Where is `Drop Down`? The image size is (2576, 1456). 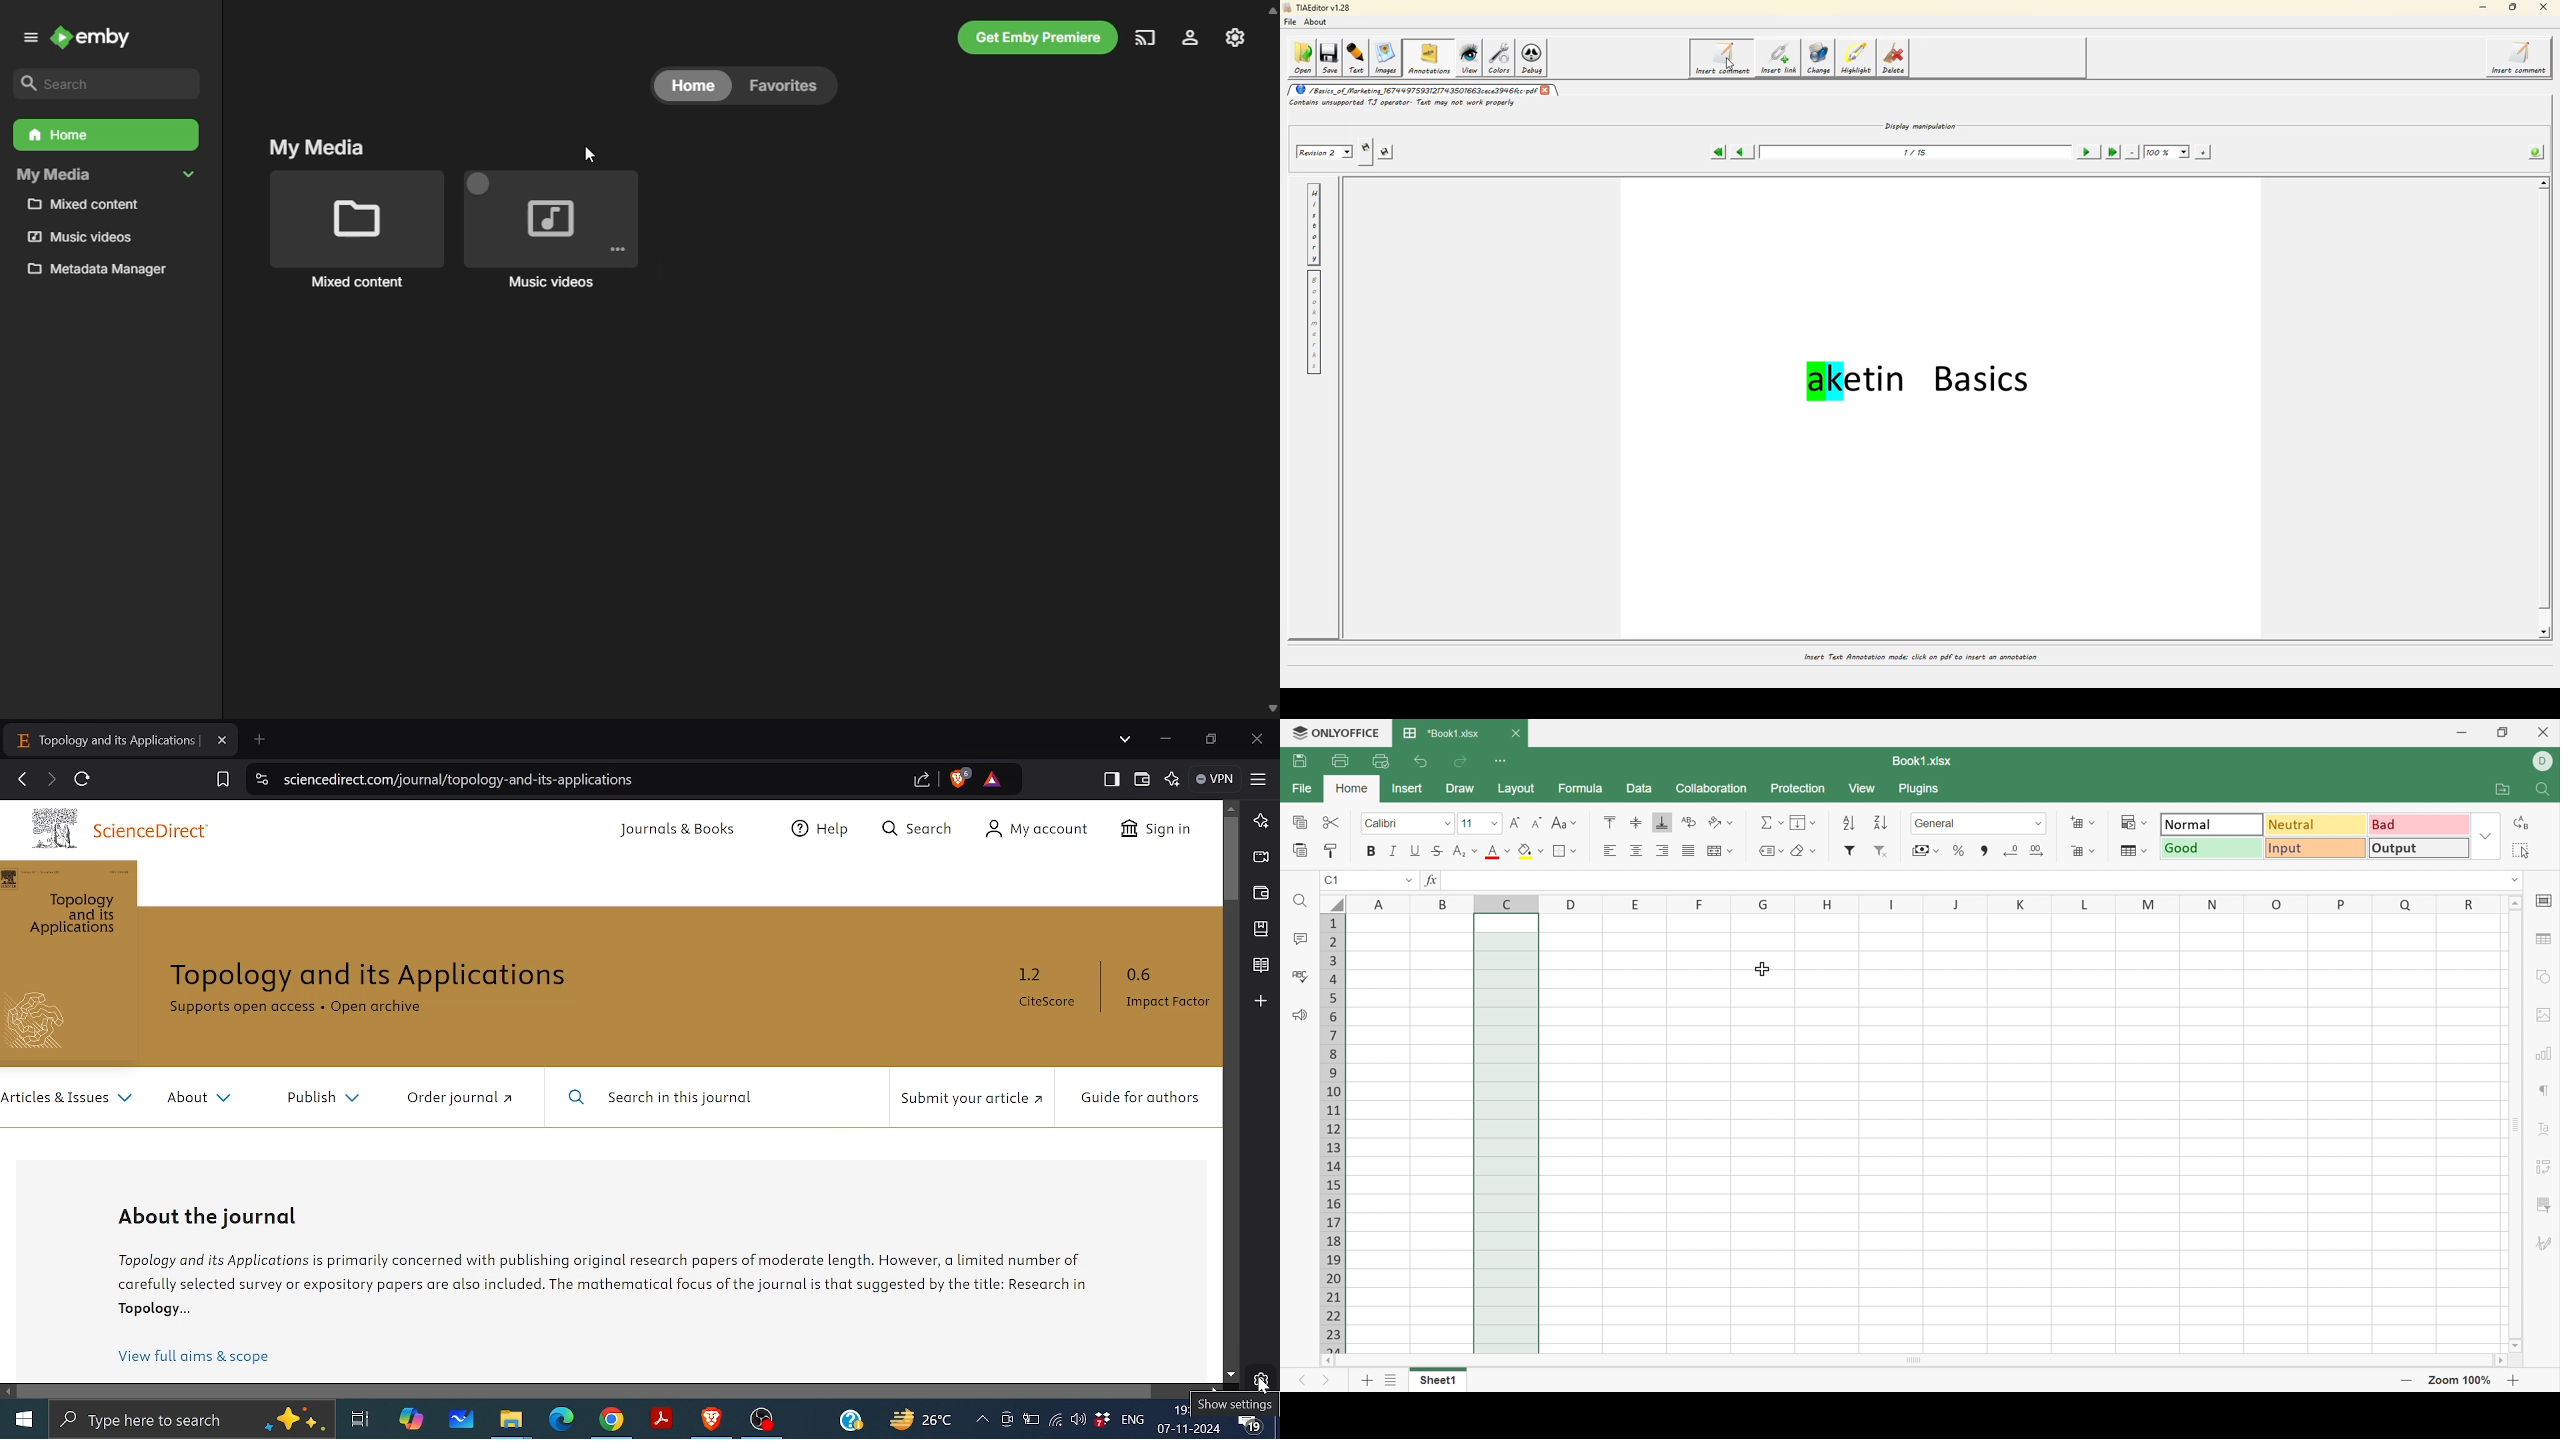
Drop Down is located at coordinates (1814, 824).